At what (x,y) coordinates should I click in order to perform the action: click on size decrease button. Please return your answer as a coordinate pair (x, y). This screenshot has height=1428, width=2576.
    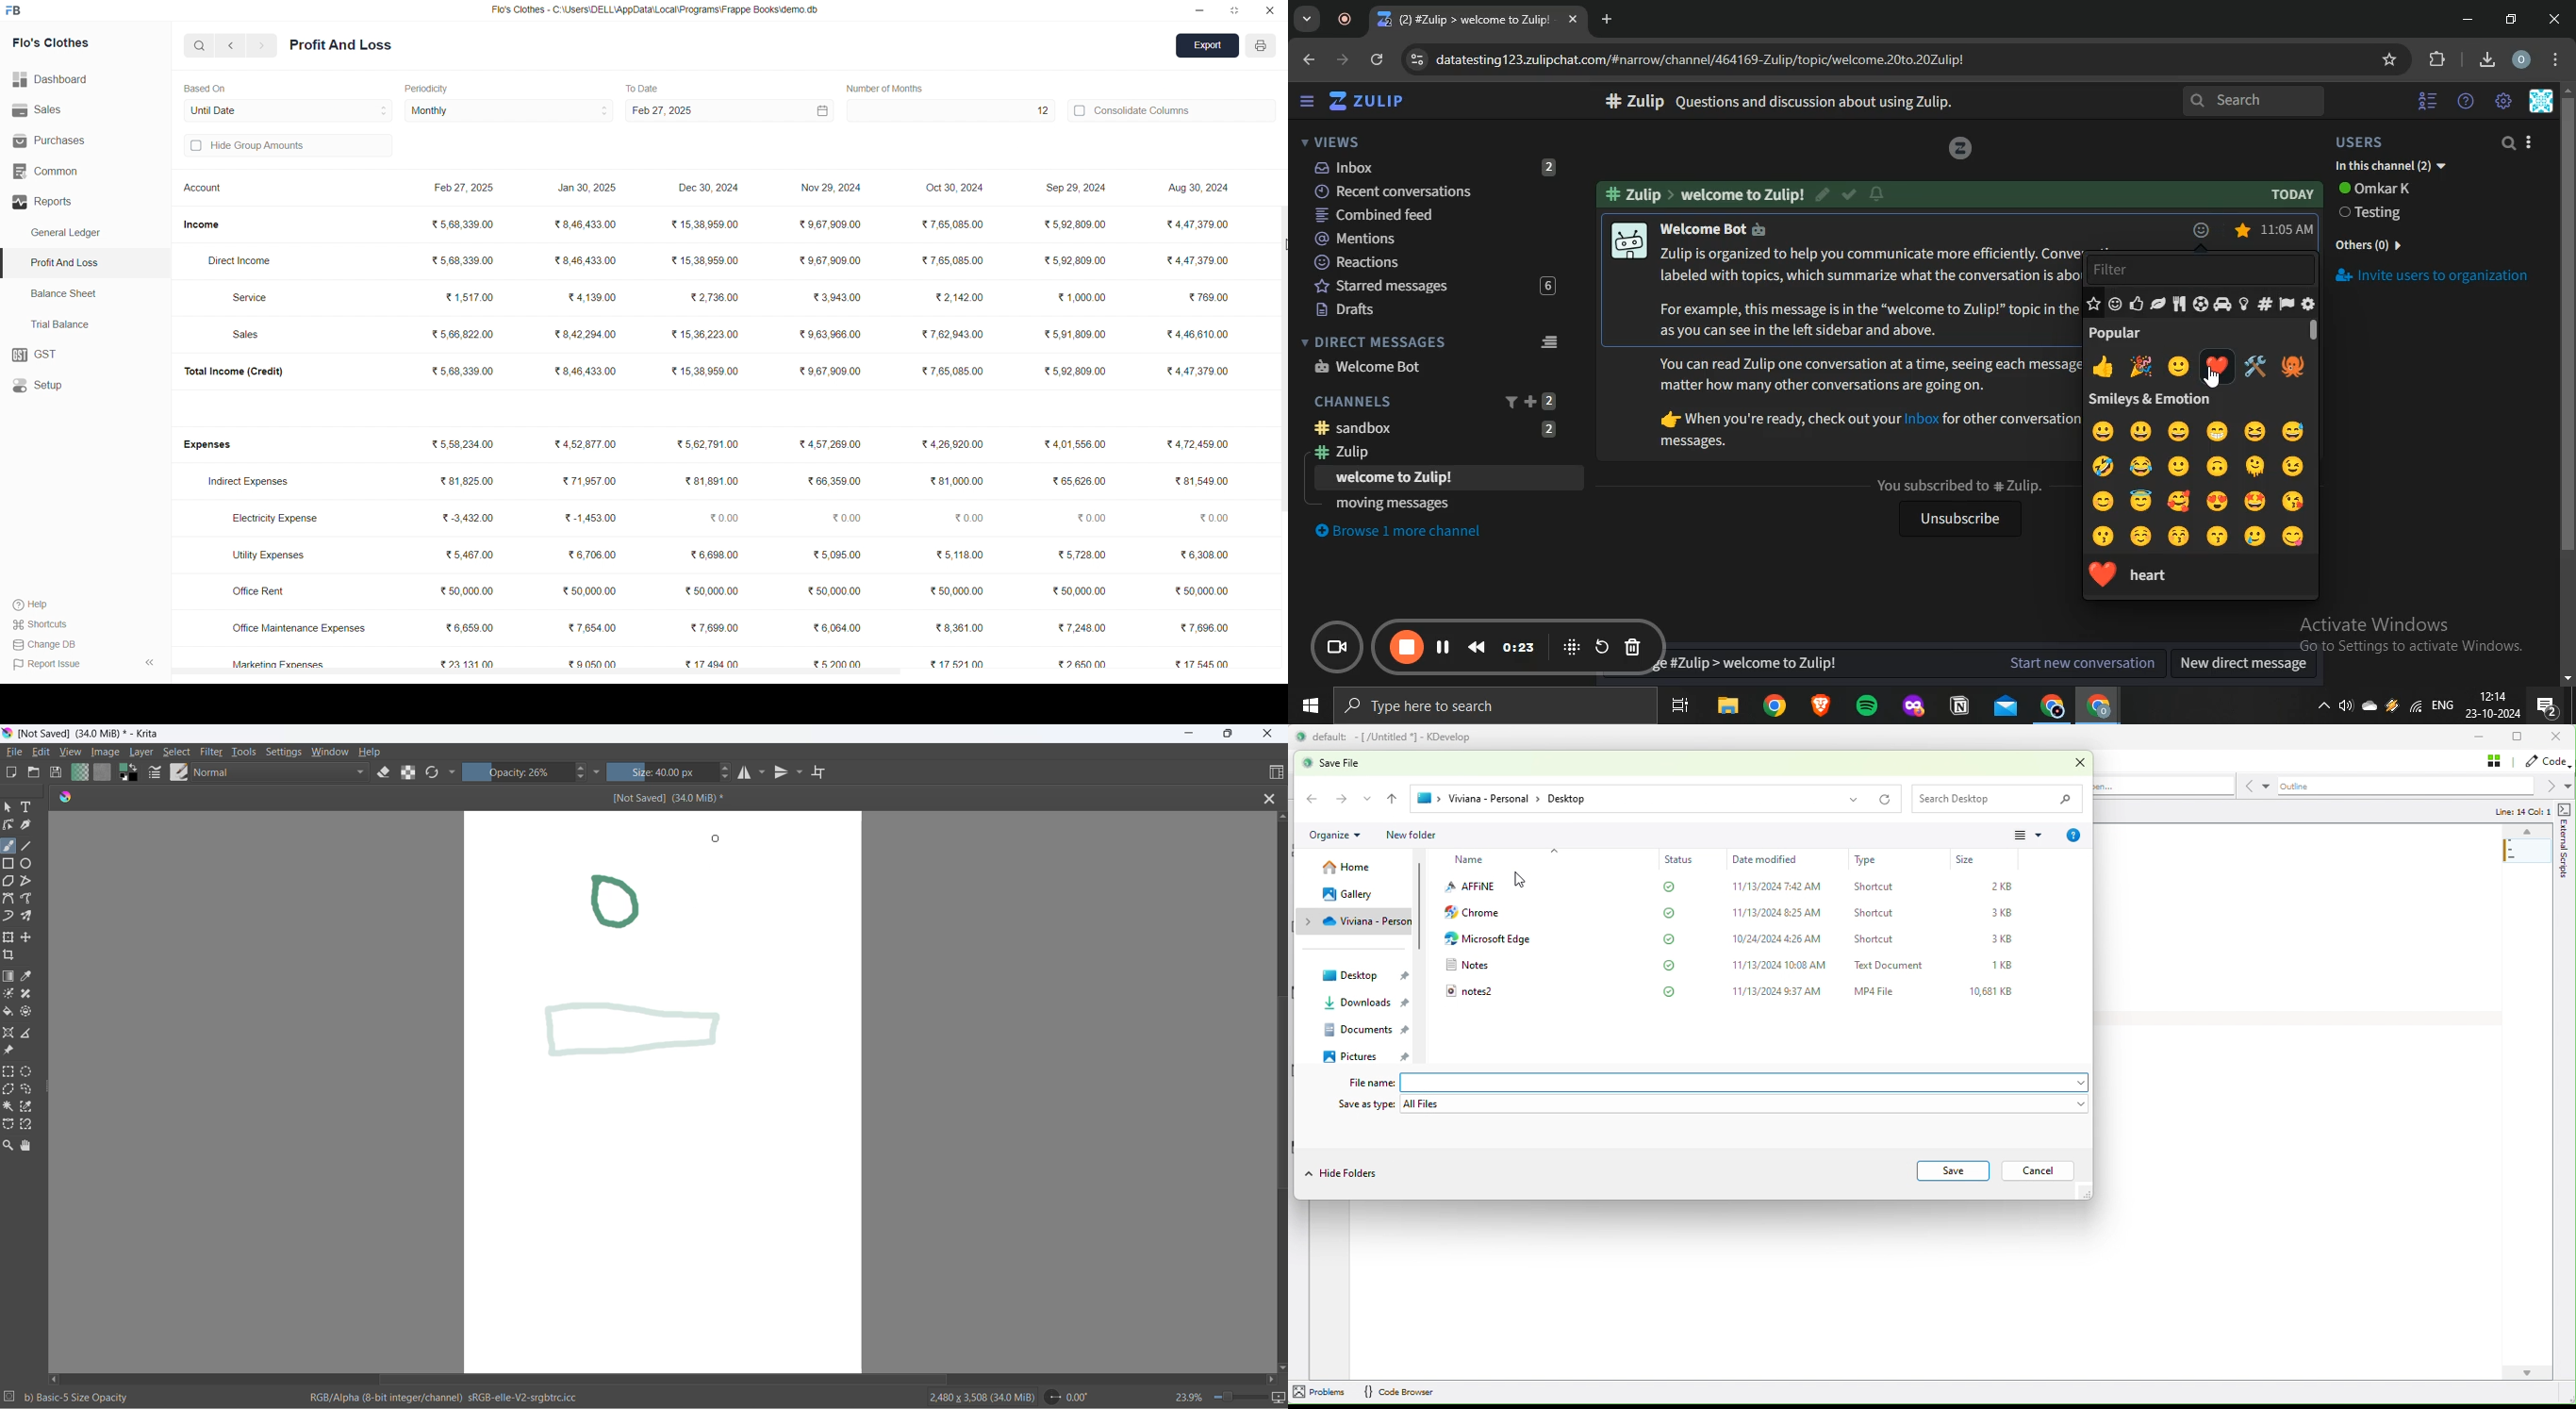
    Looking at the image, I should click on (728, 779).